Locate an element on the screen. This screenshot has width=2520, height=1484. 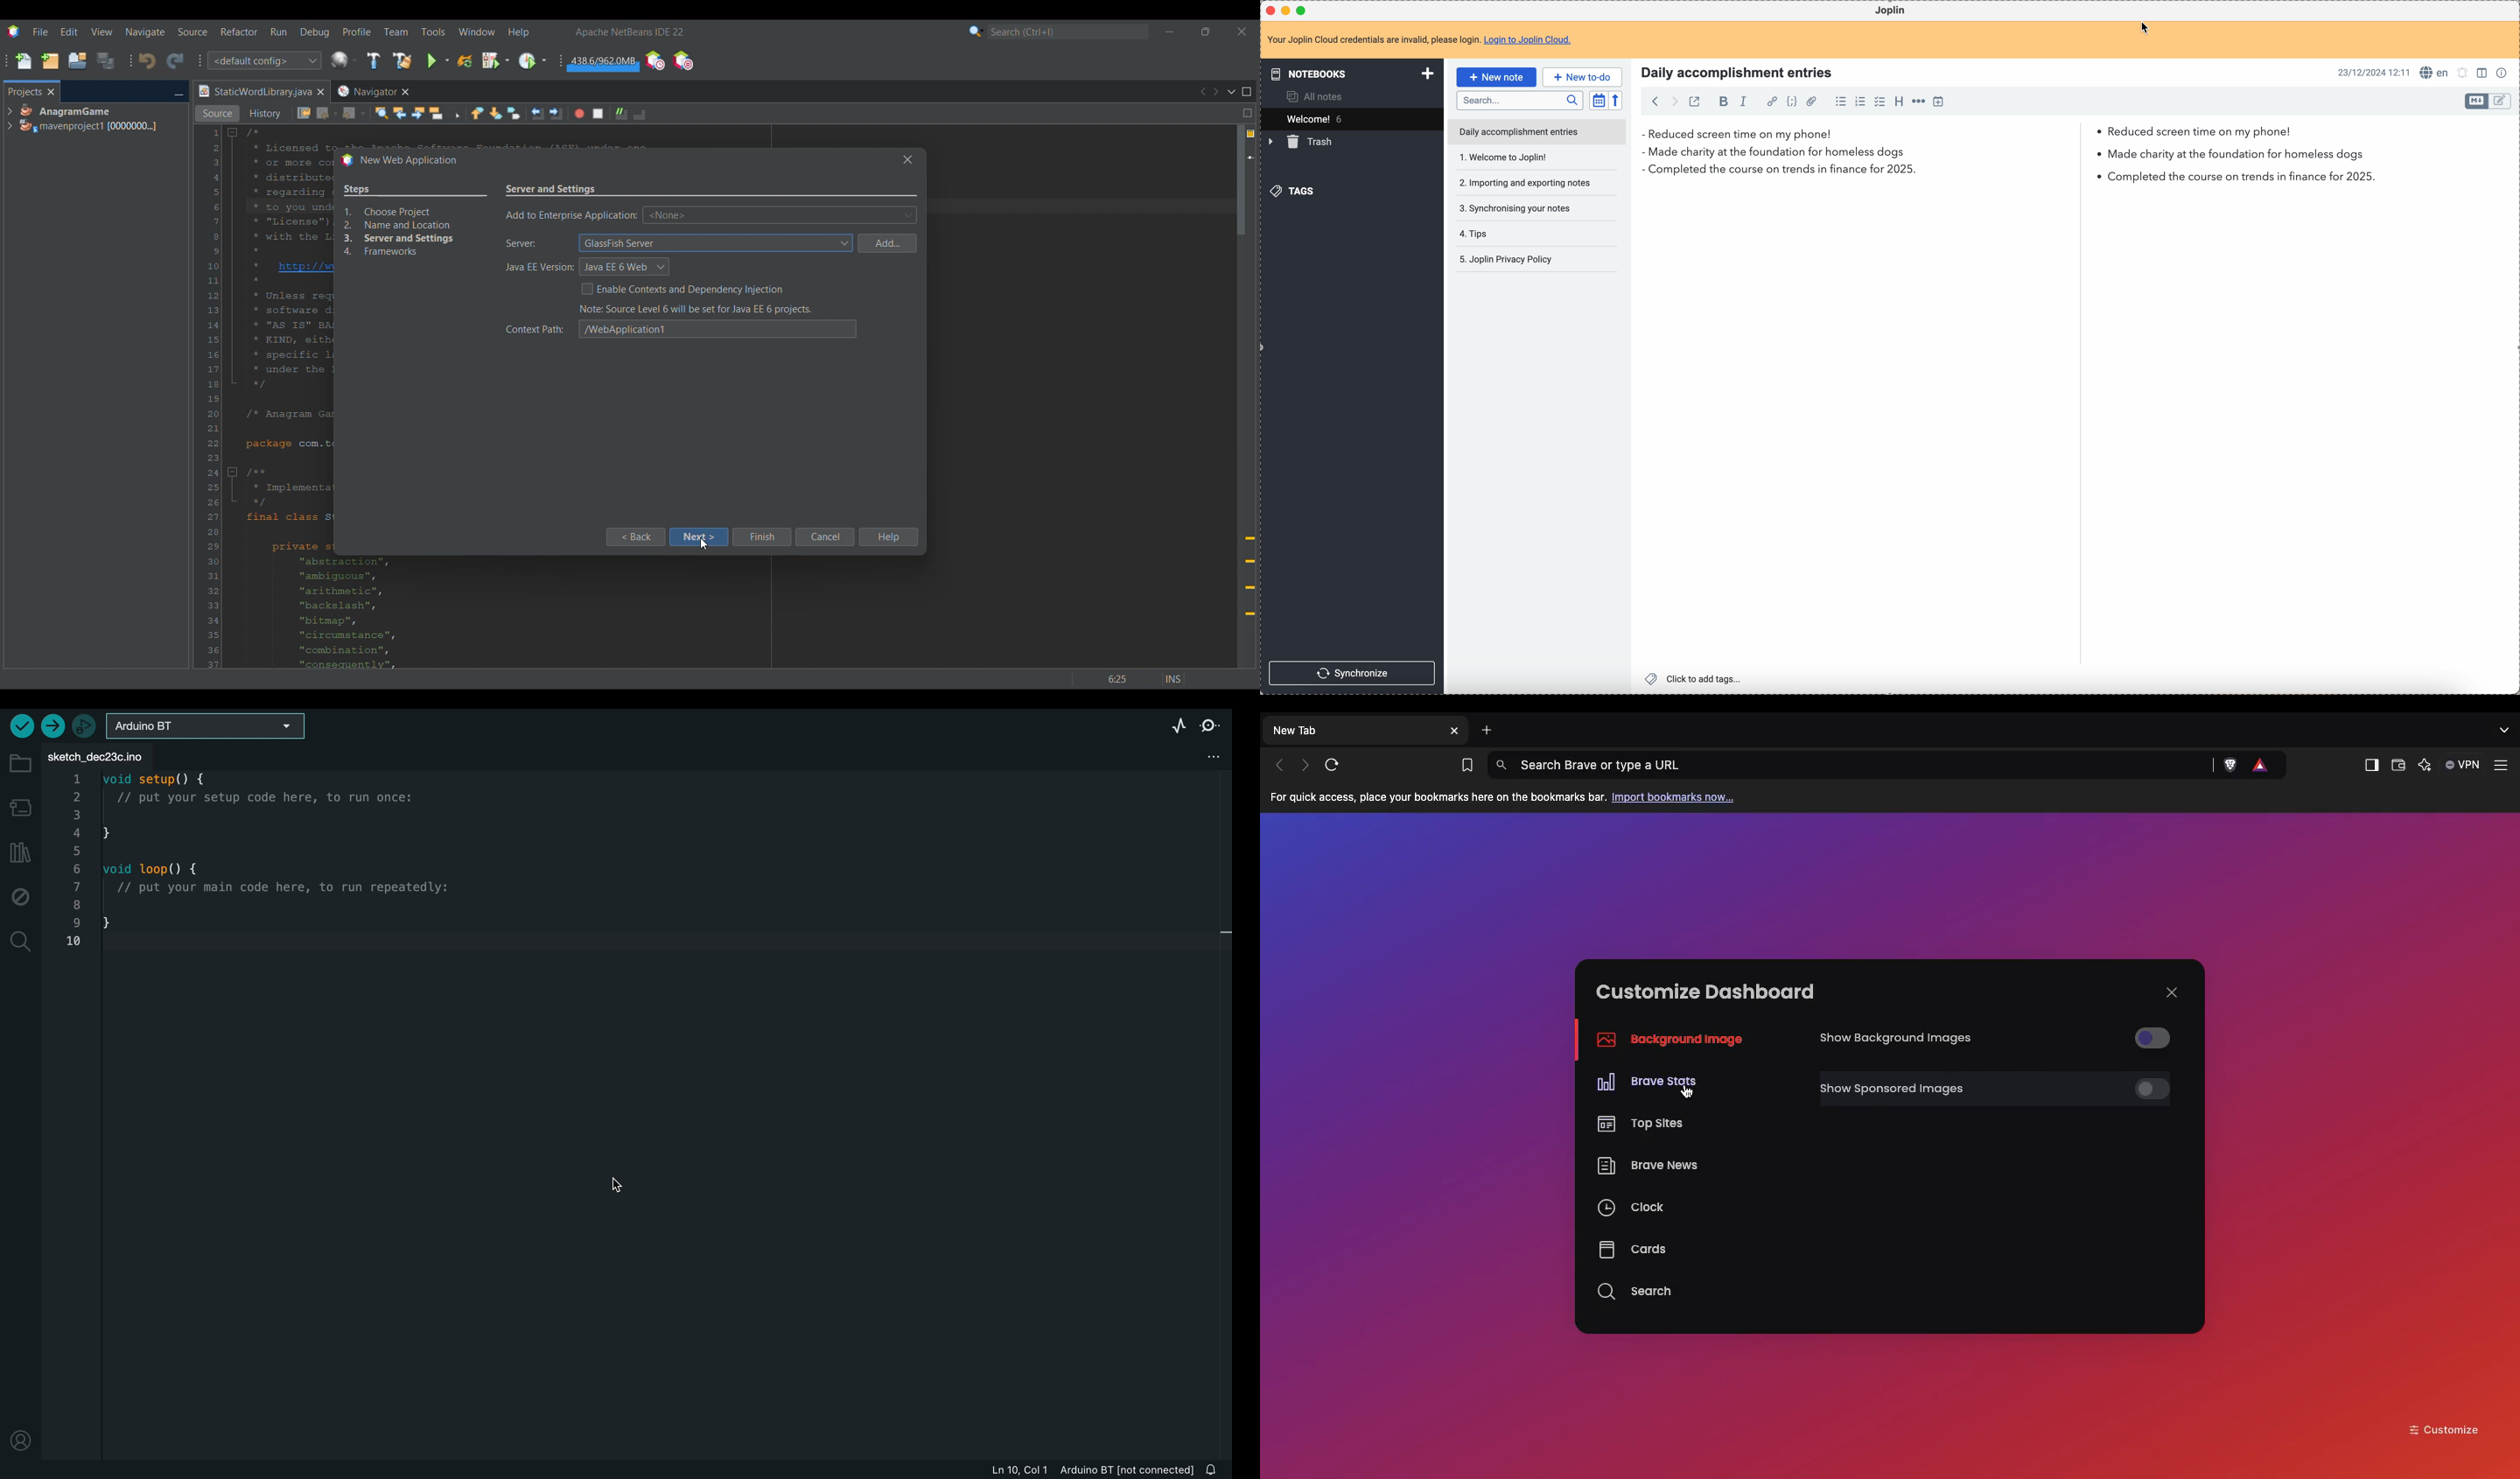
5. Joplin privacy policy is located at coordinates (1508, 260).